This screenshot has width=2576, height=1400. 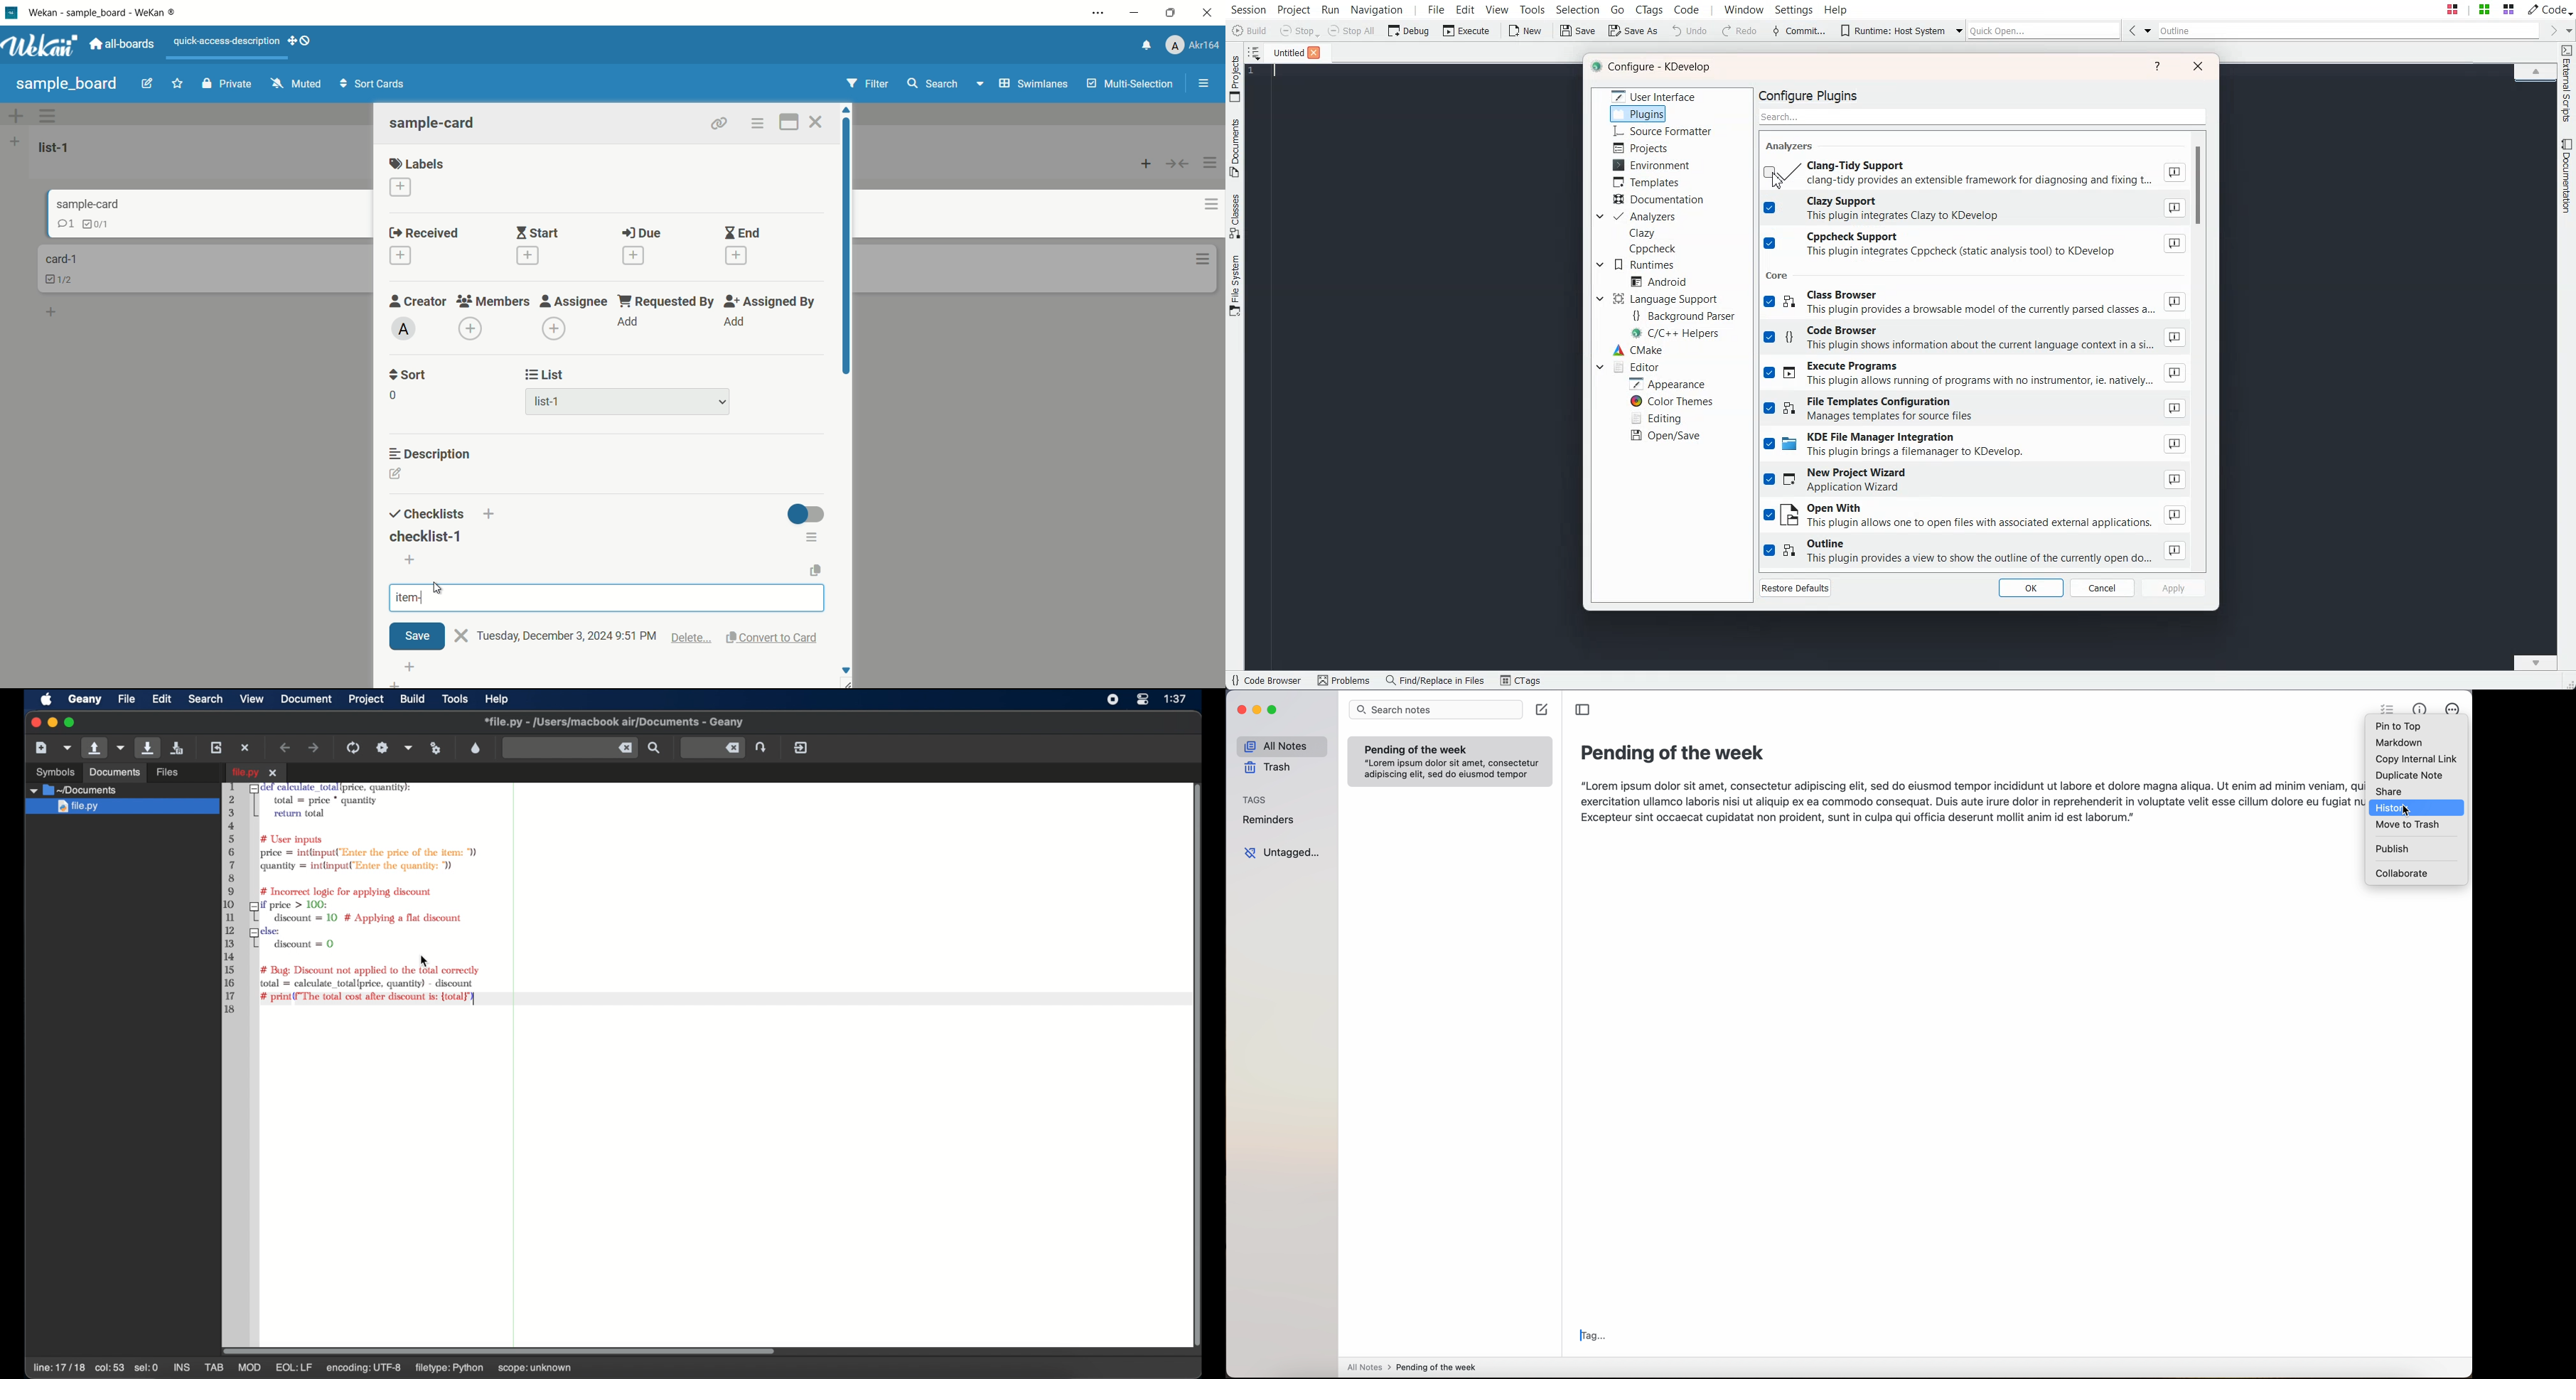 I want to click on toggle sidebar, so click(x=1585, y=710).